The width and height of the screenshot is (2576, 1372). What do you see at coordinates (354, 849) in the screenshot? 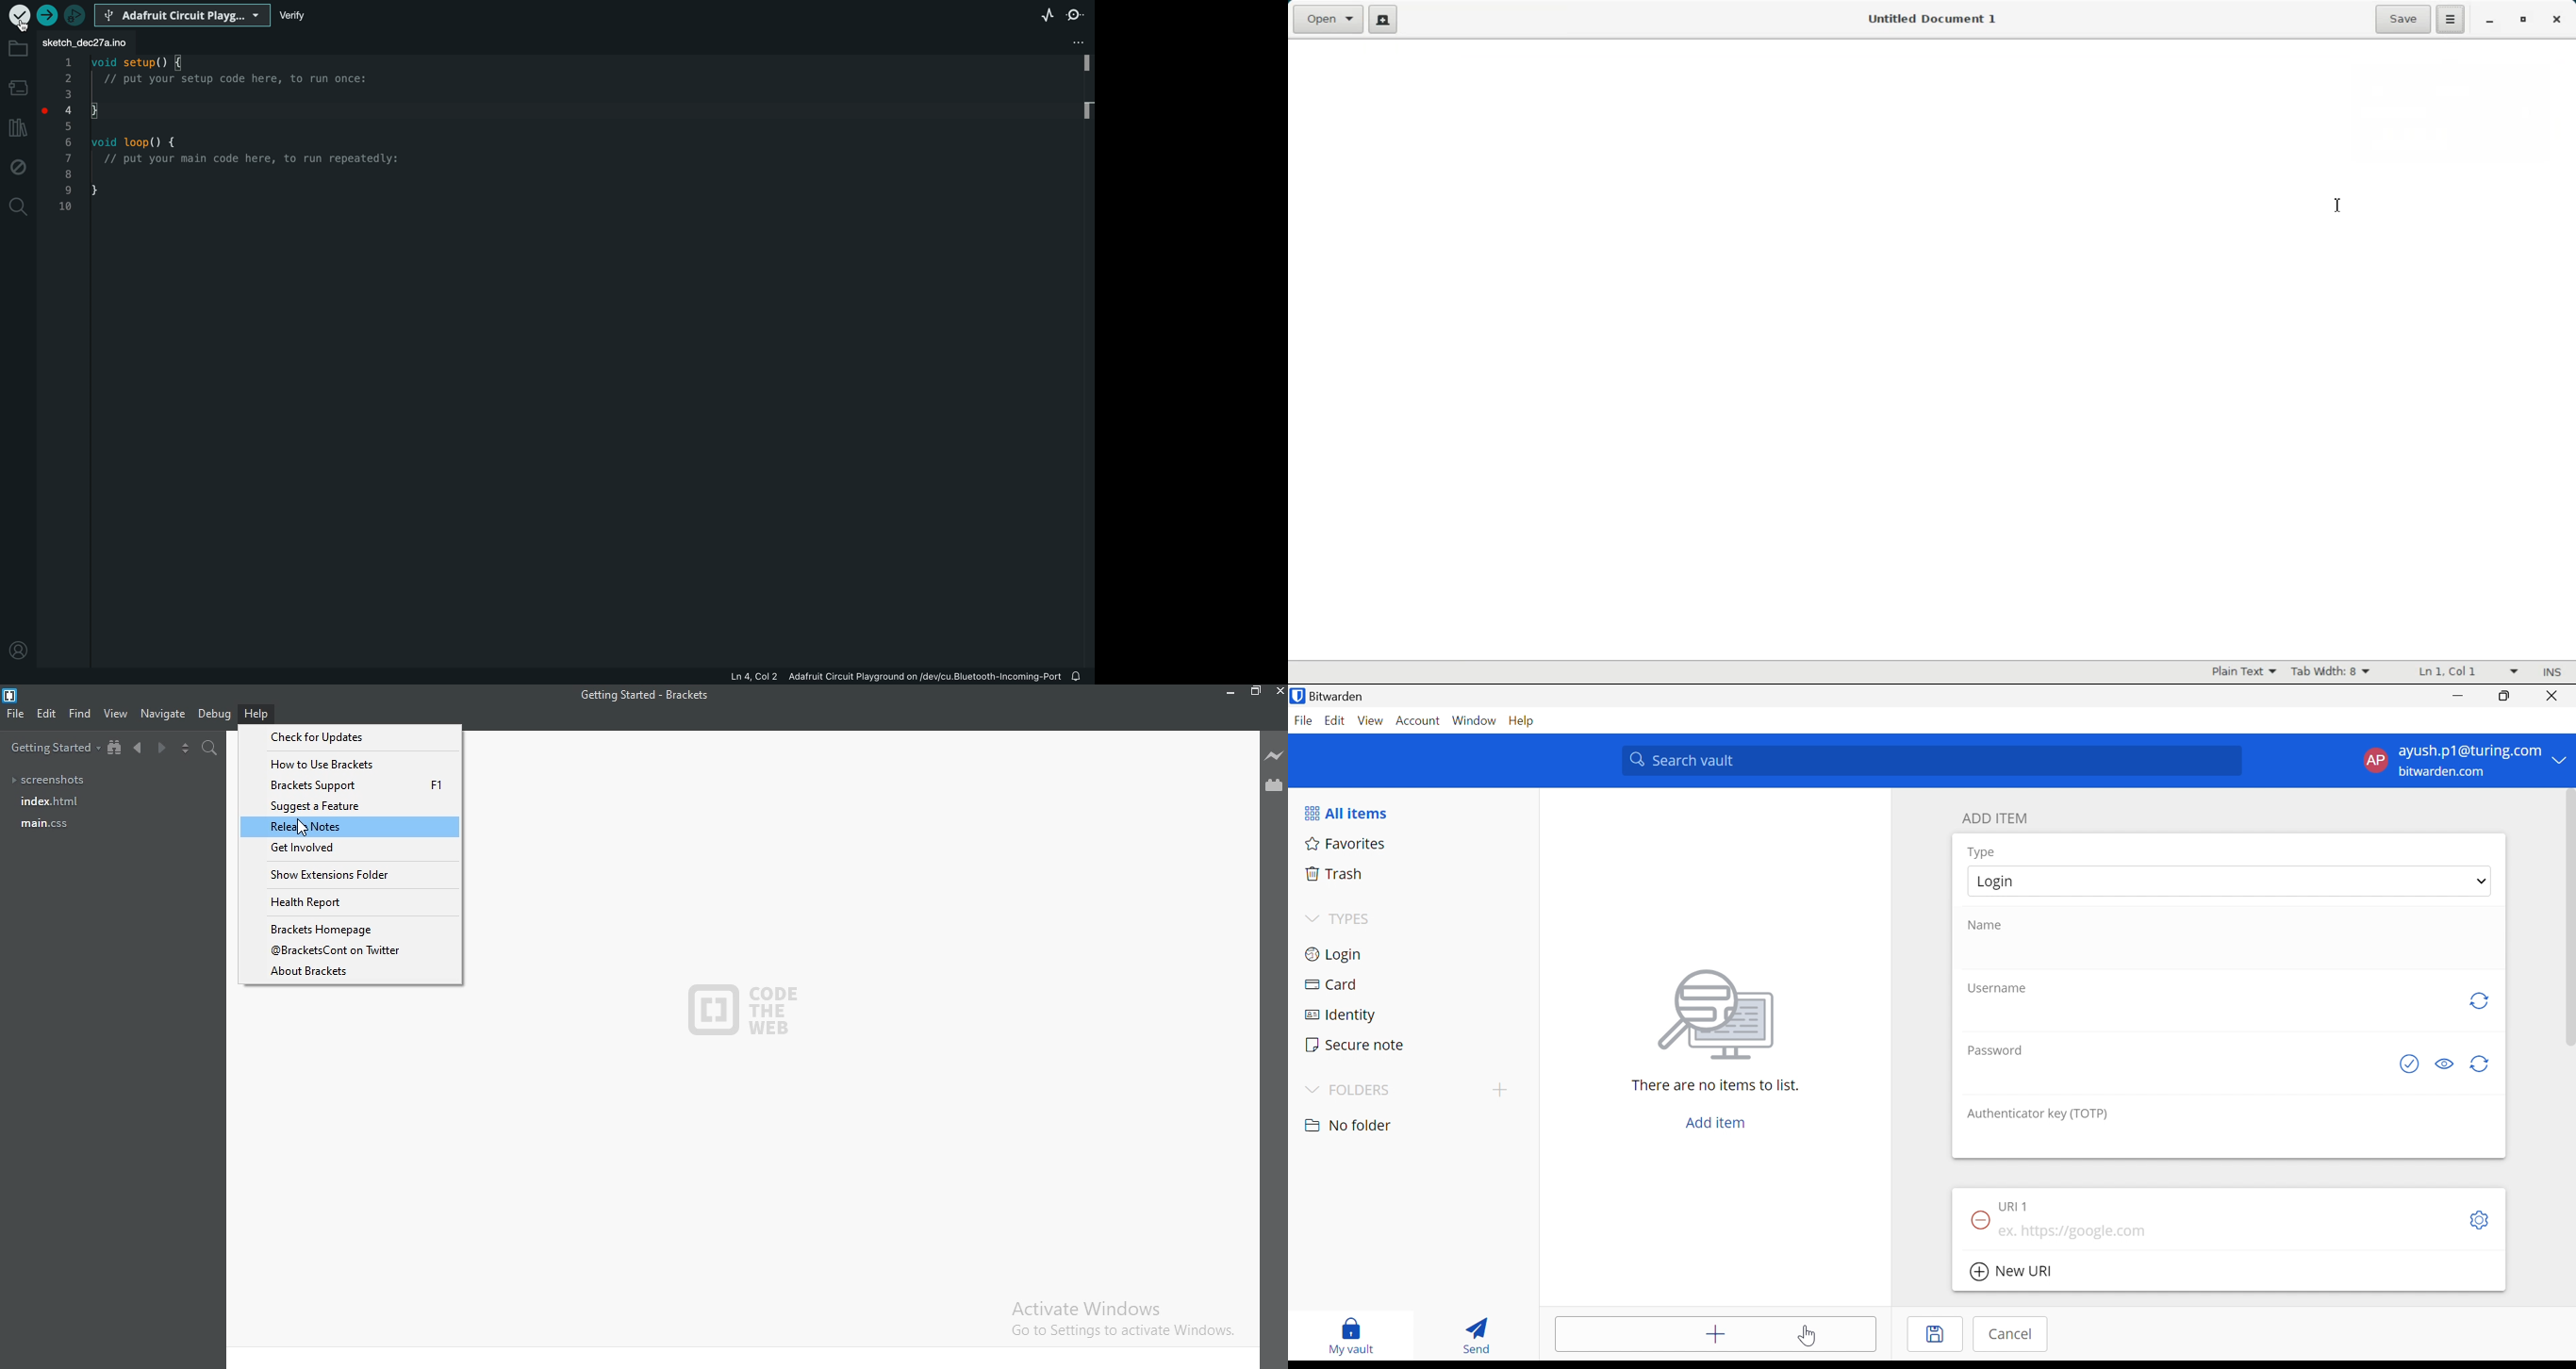
I see `Get Involved` at bounding box center [354, 849].